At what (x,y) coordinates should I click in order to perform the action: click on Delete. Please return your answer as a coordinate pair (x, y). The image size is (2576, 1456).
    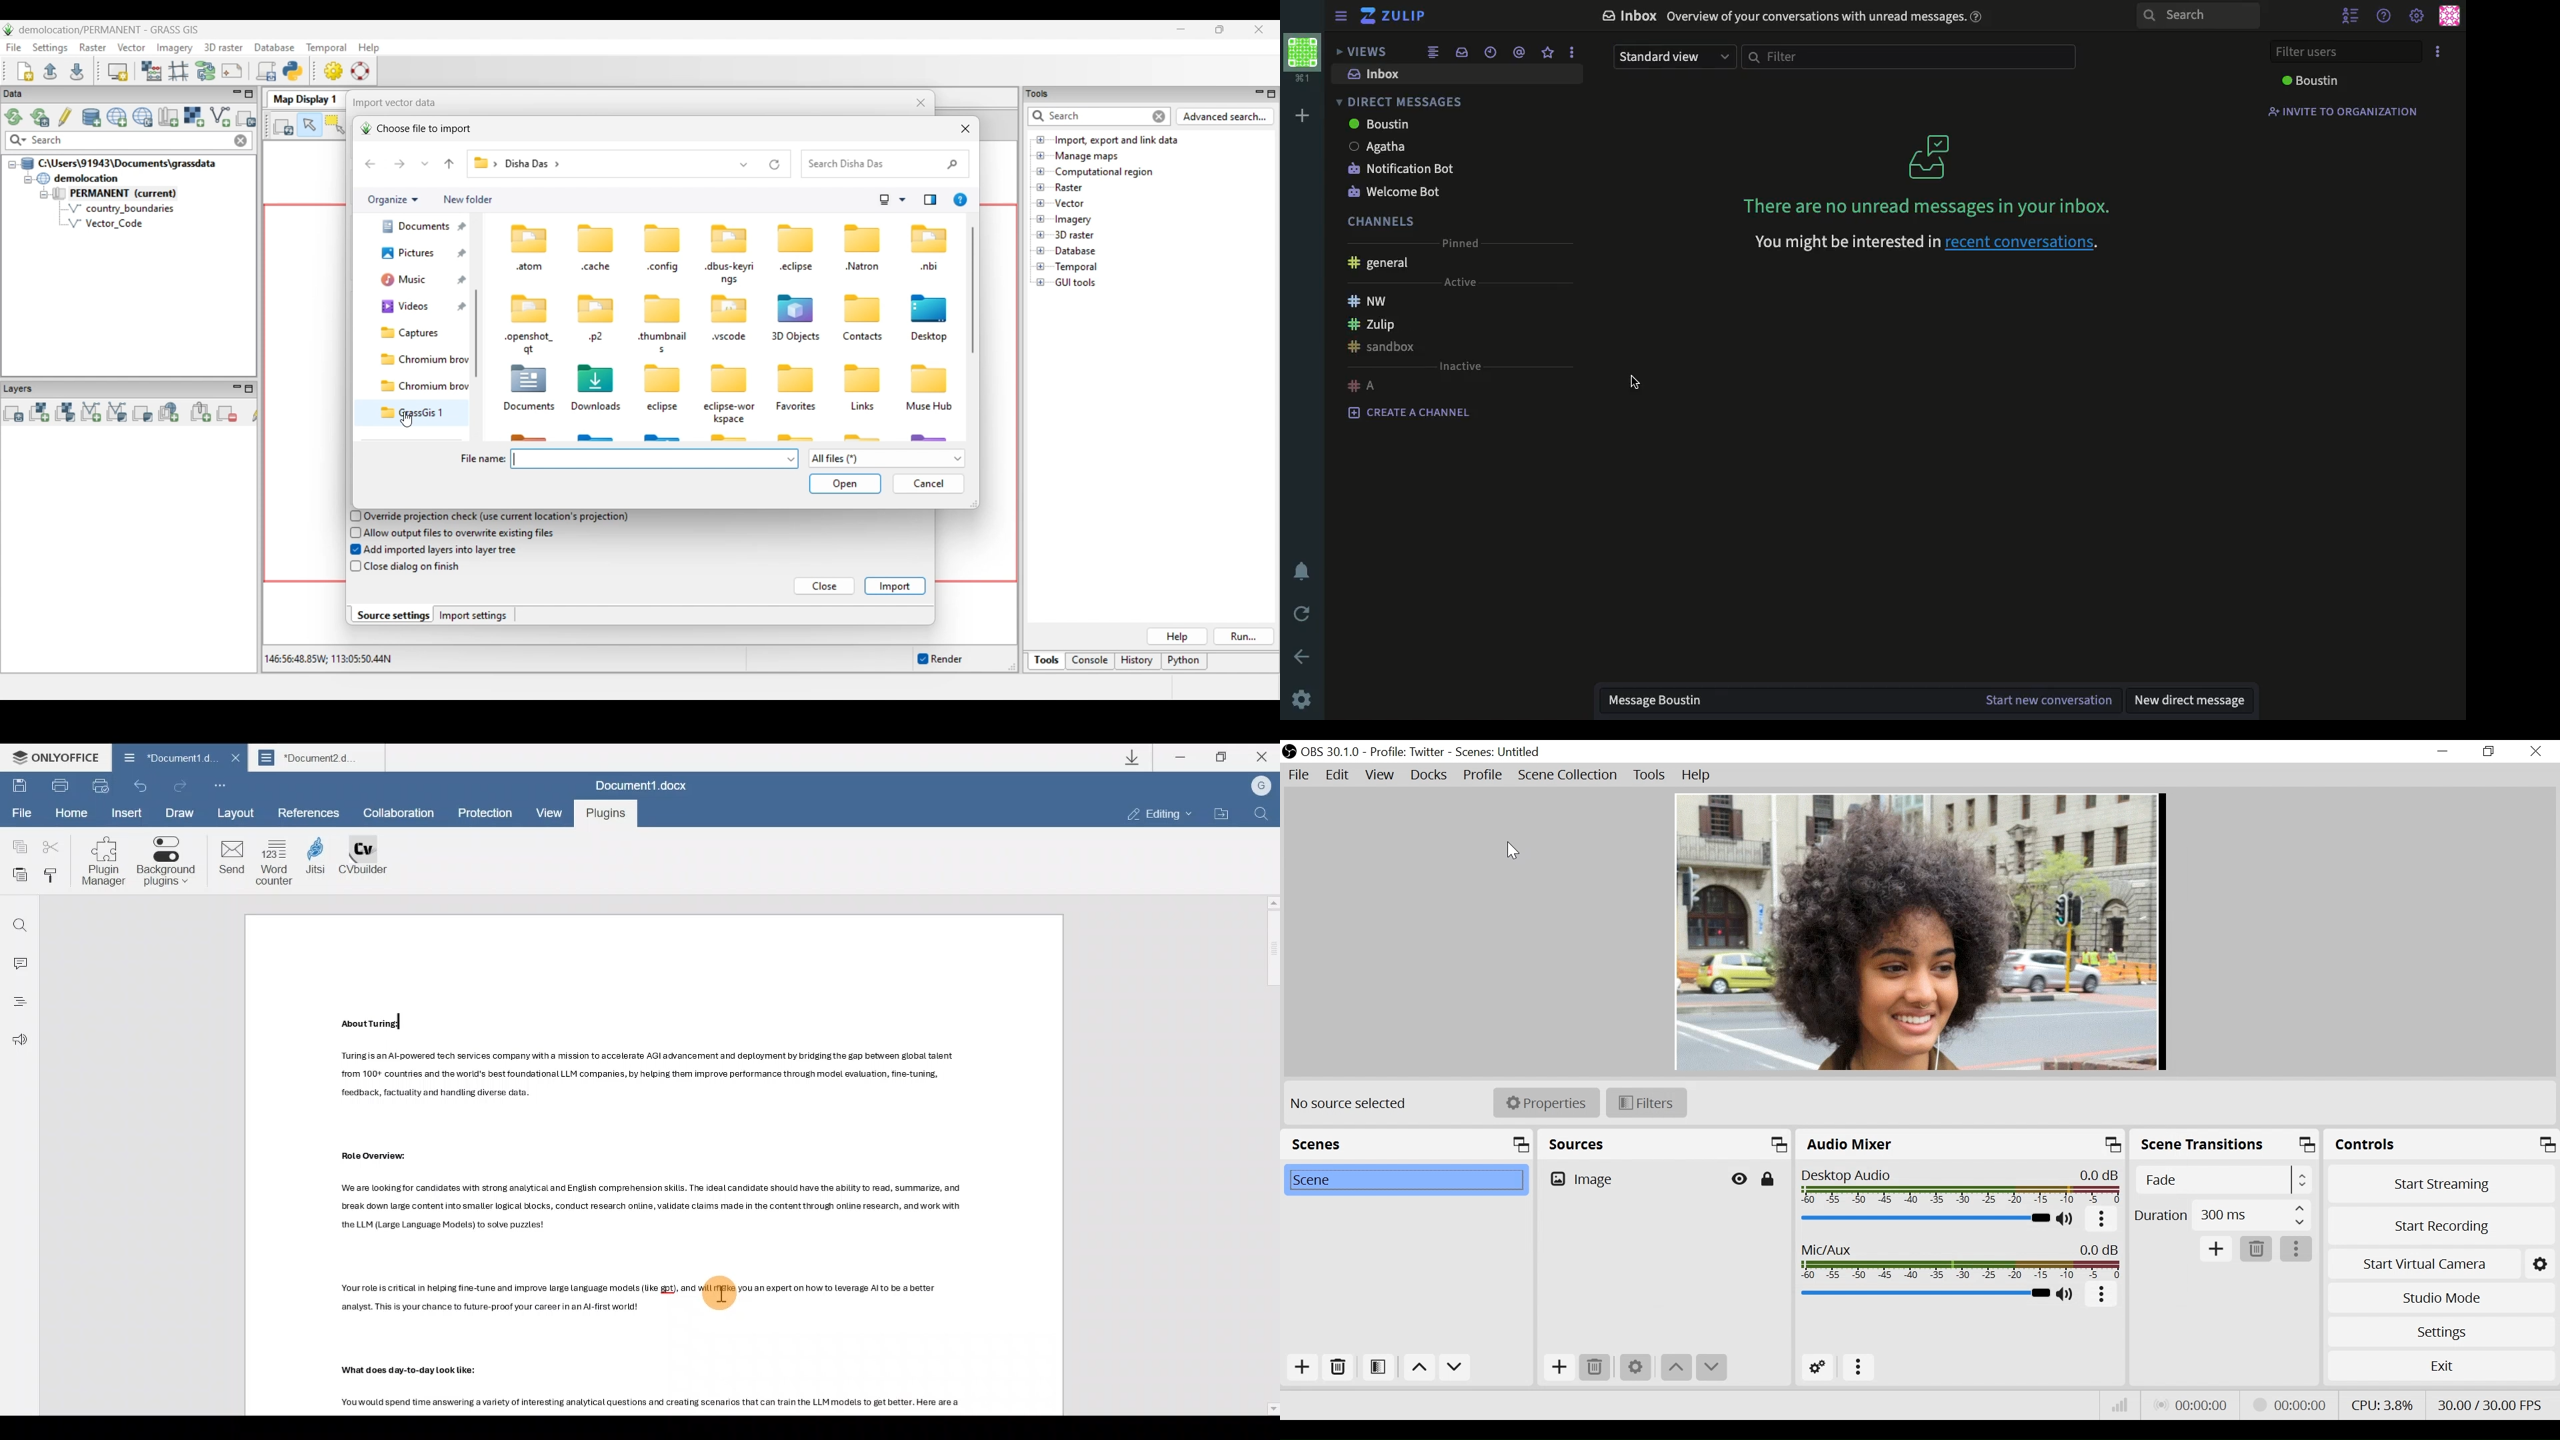
    Looking at the image, I should click on (2257, 1248).